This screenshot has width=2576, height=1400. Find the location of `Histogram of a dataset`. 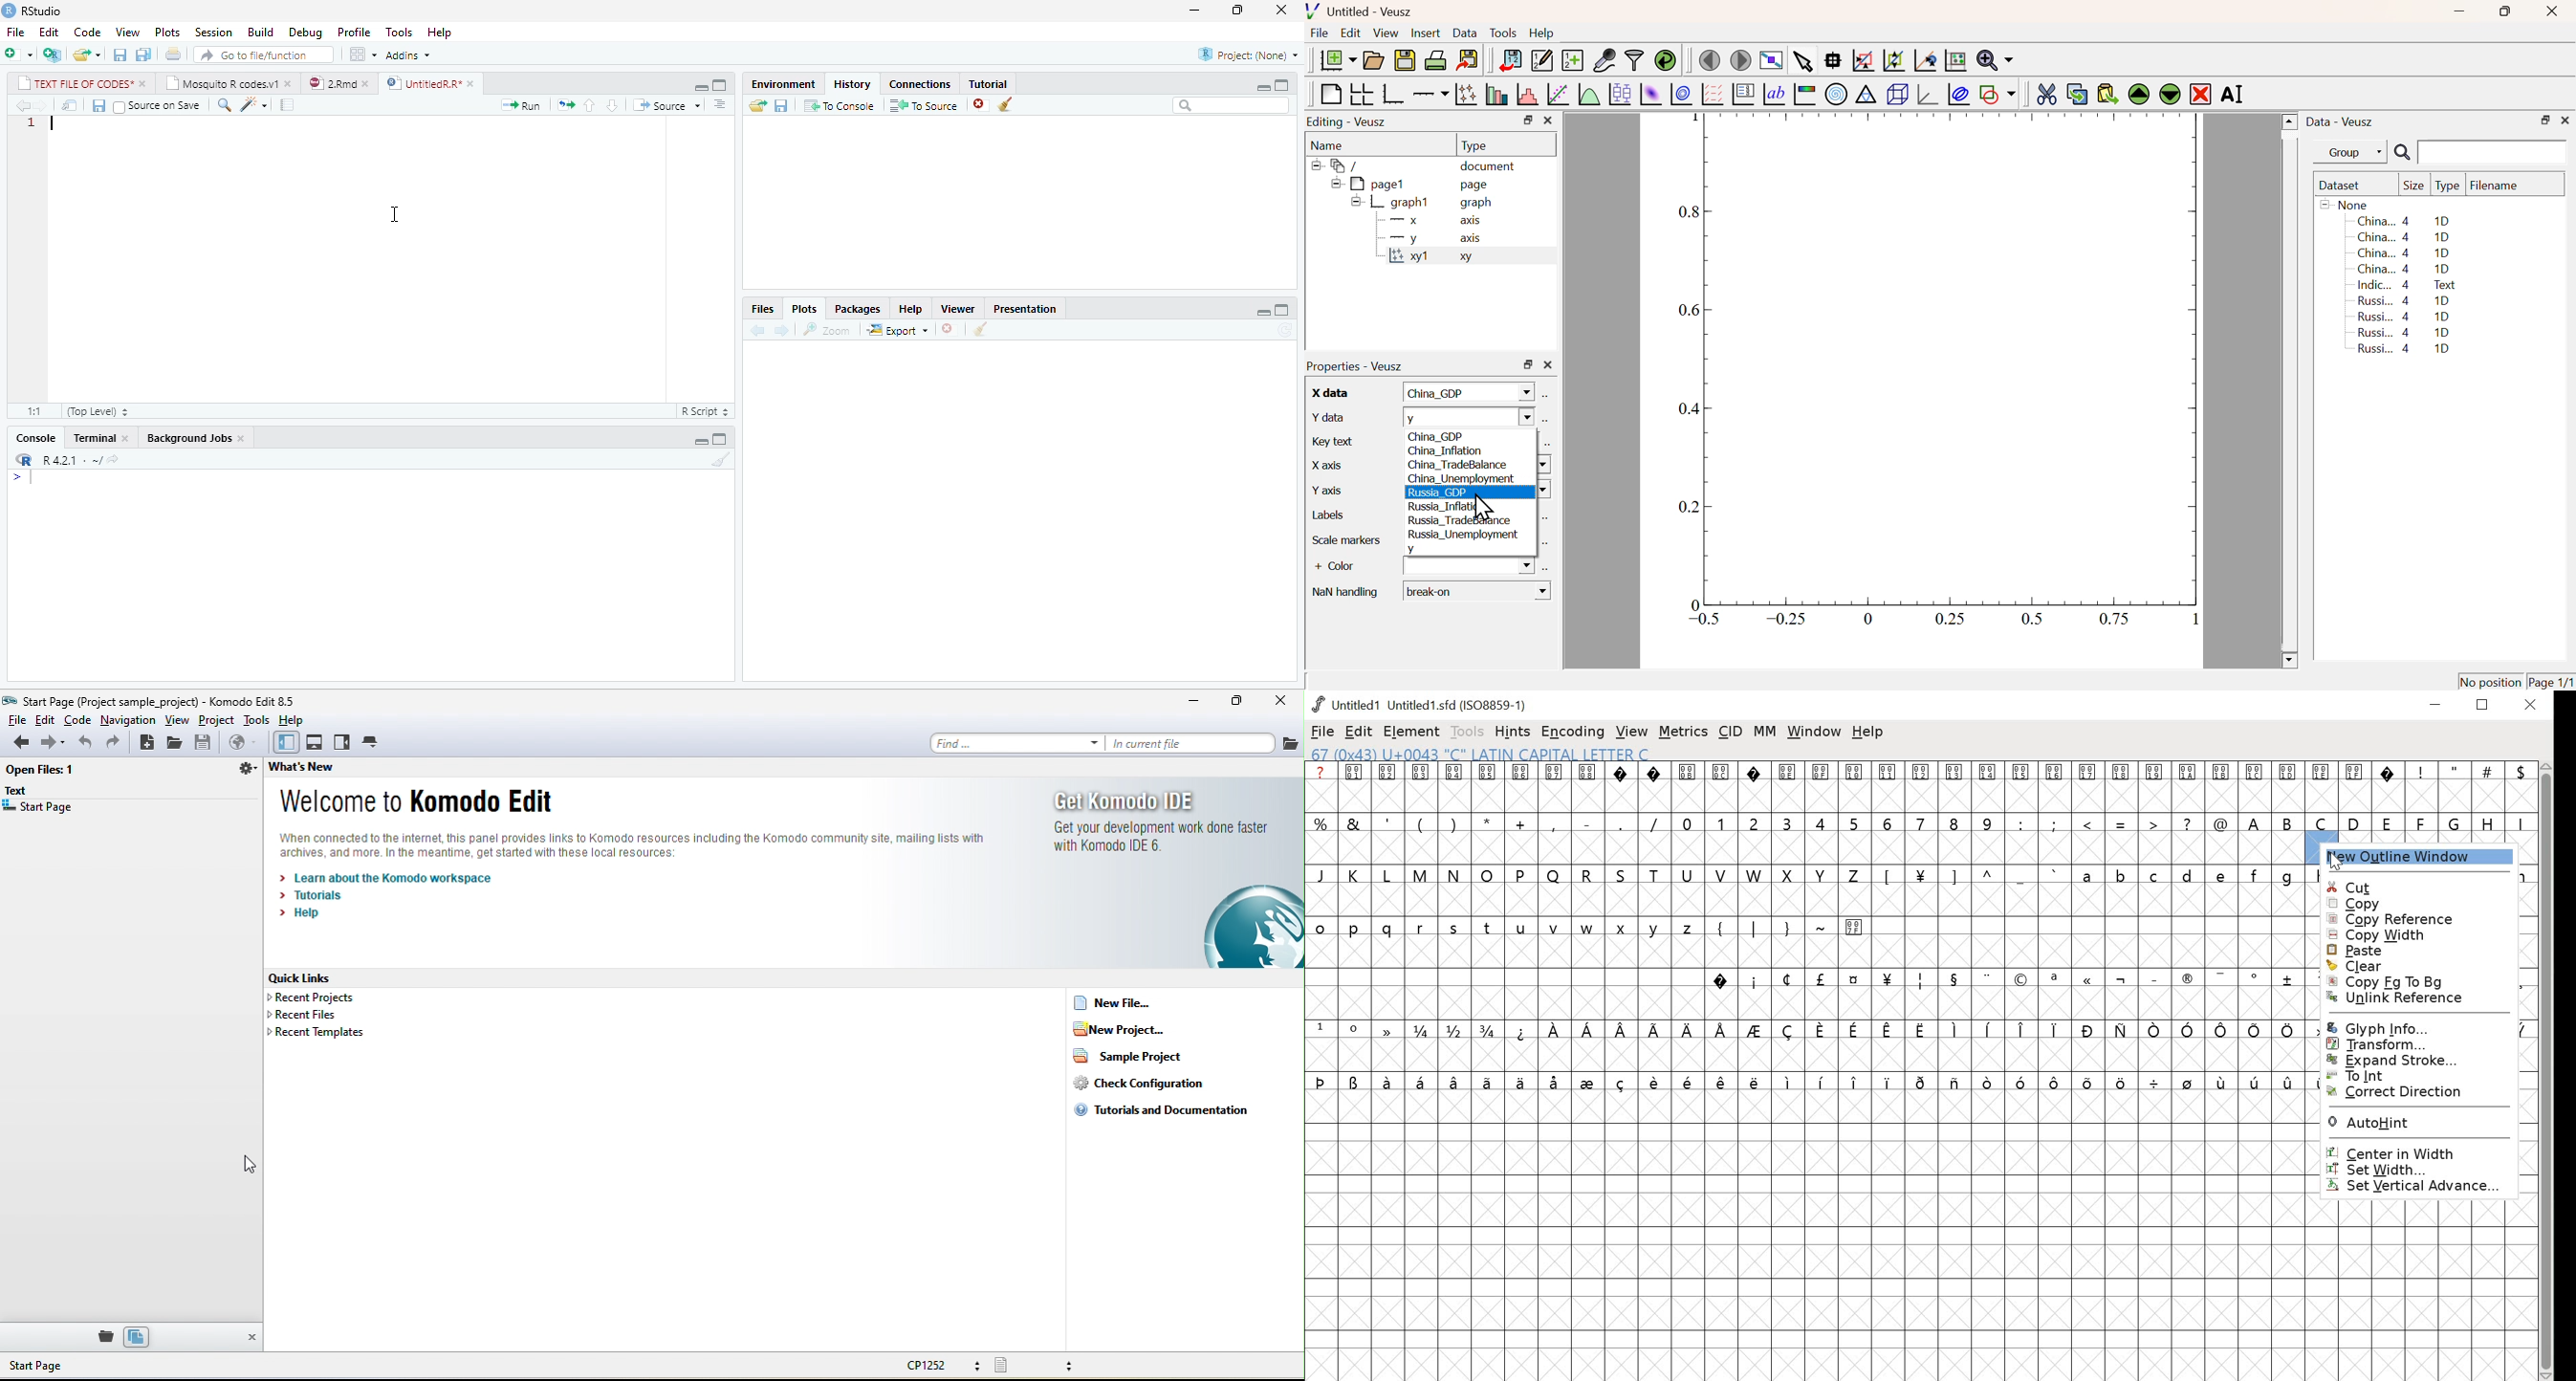

Histogram of a dataset is located at coordinates (1528, 95).